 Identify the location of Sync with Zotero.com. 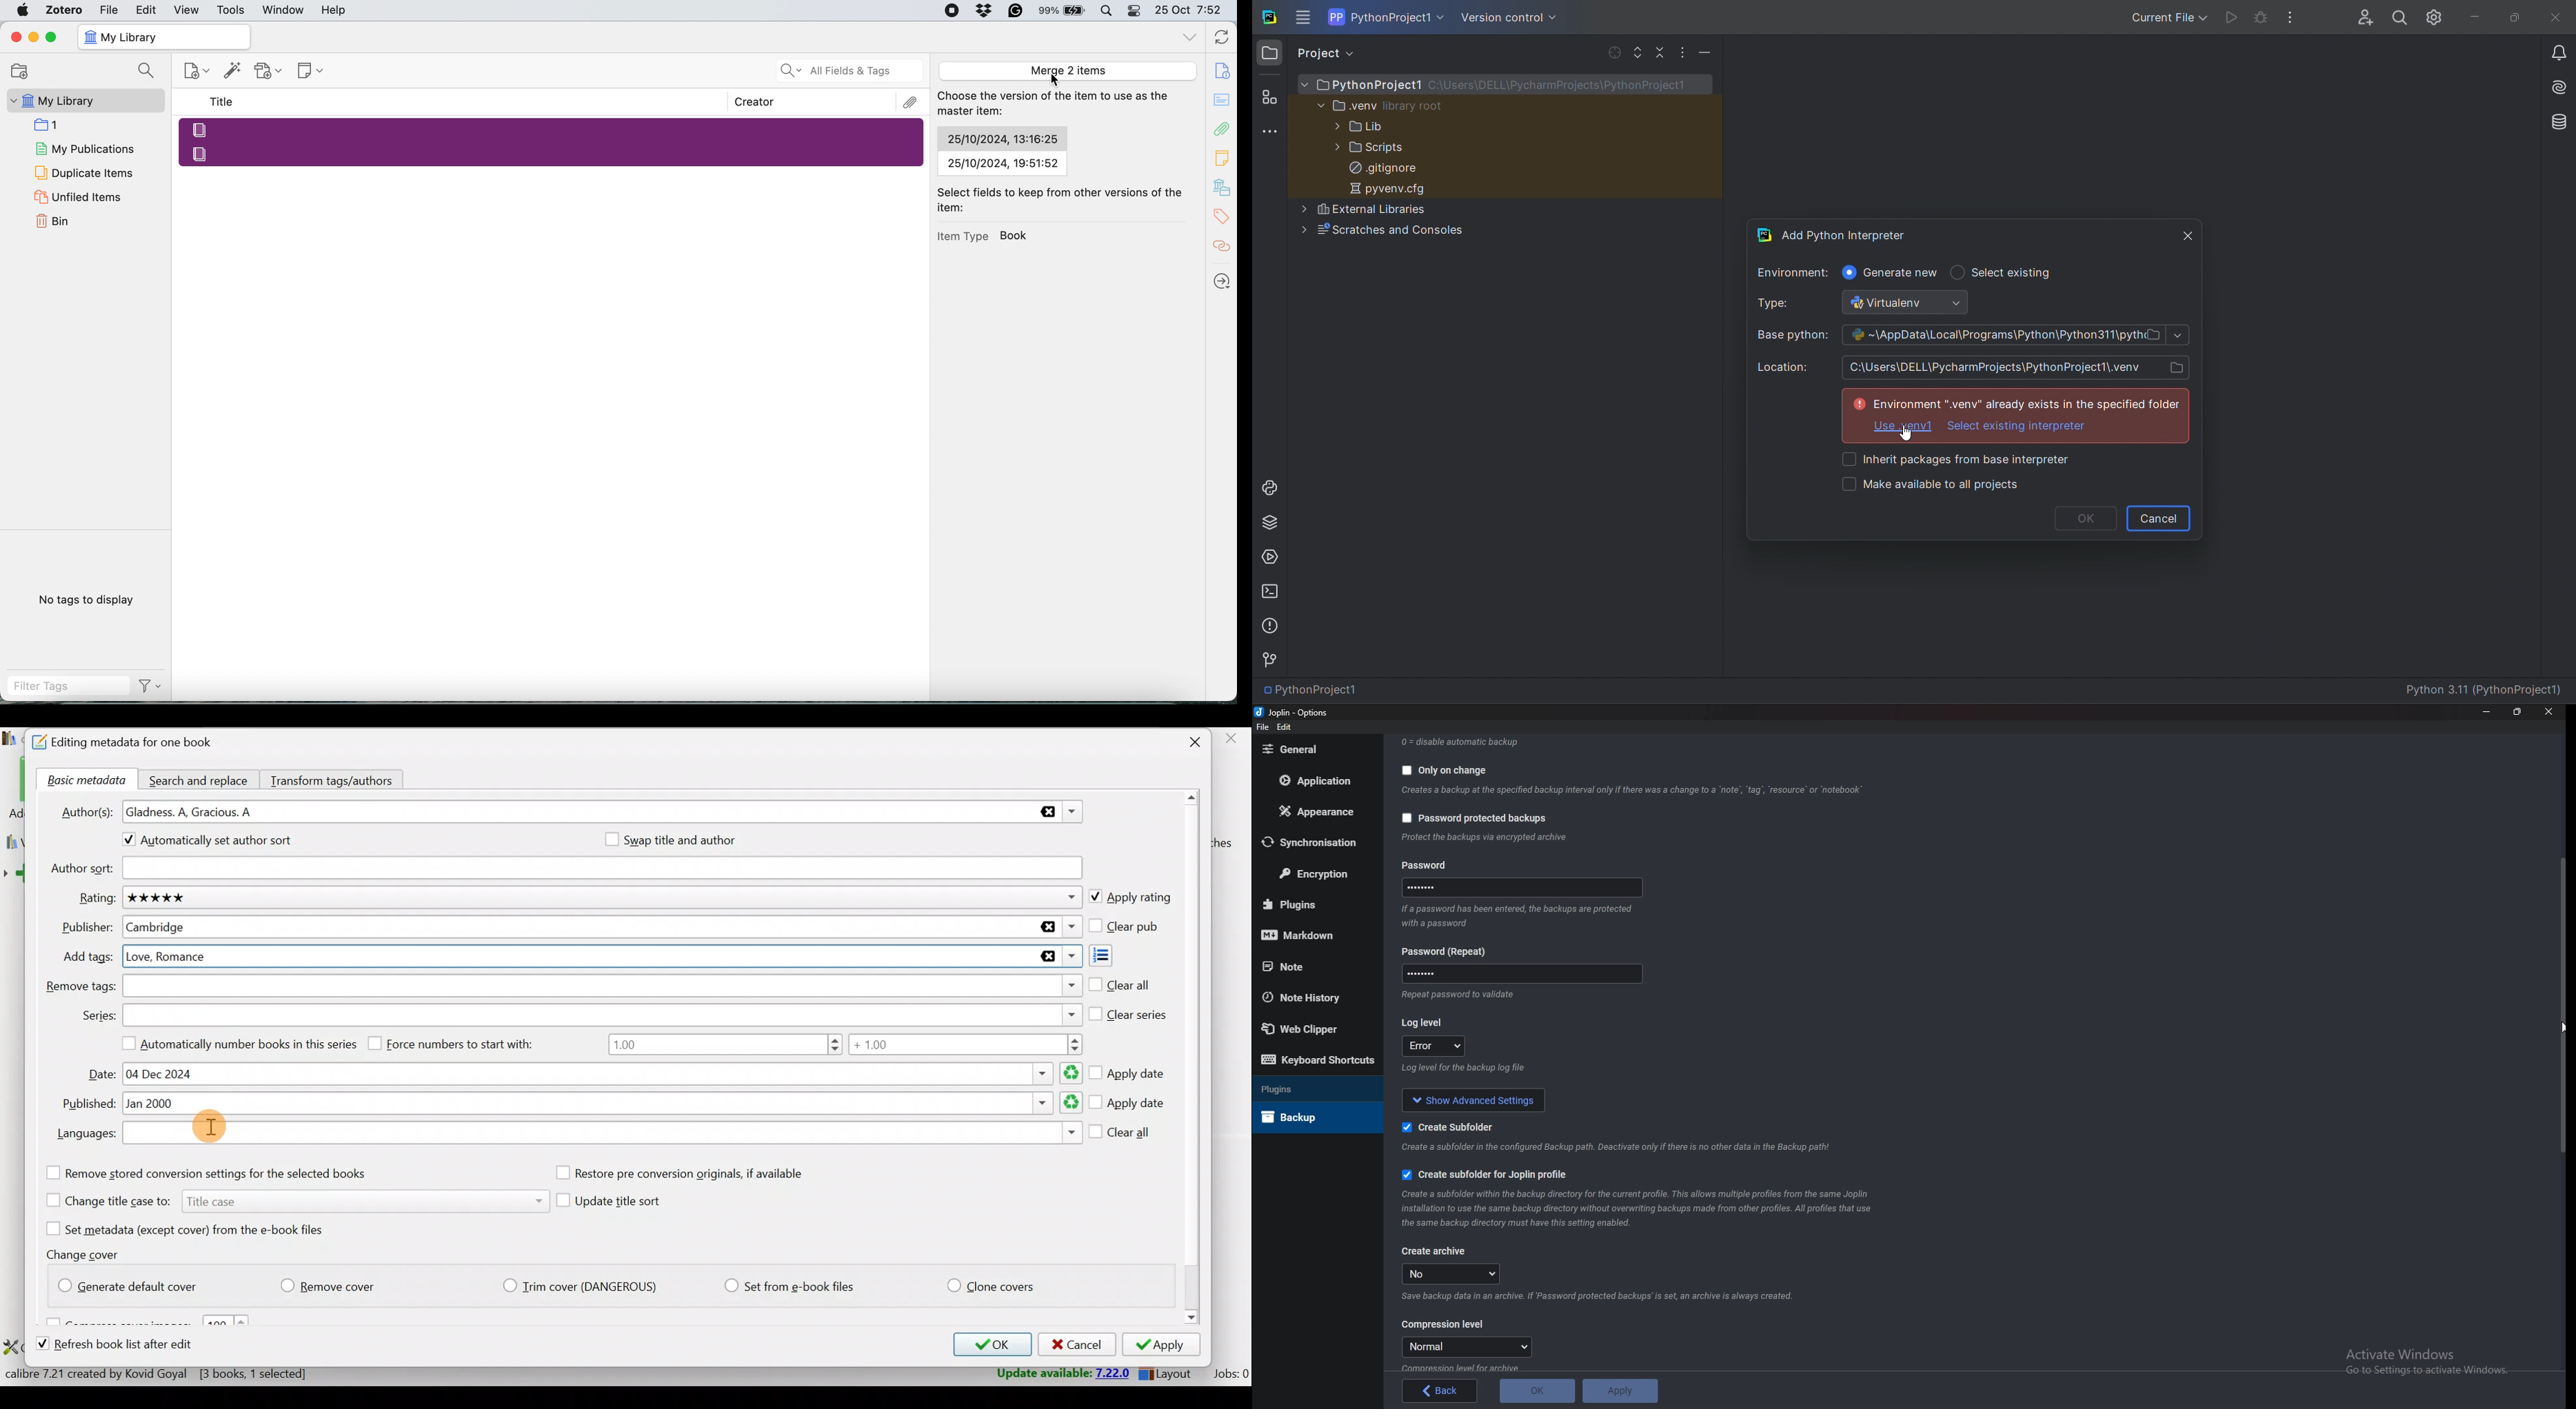
(1223, 39).